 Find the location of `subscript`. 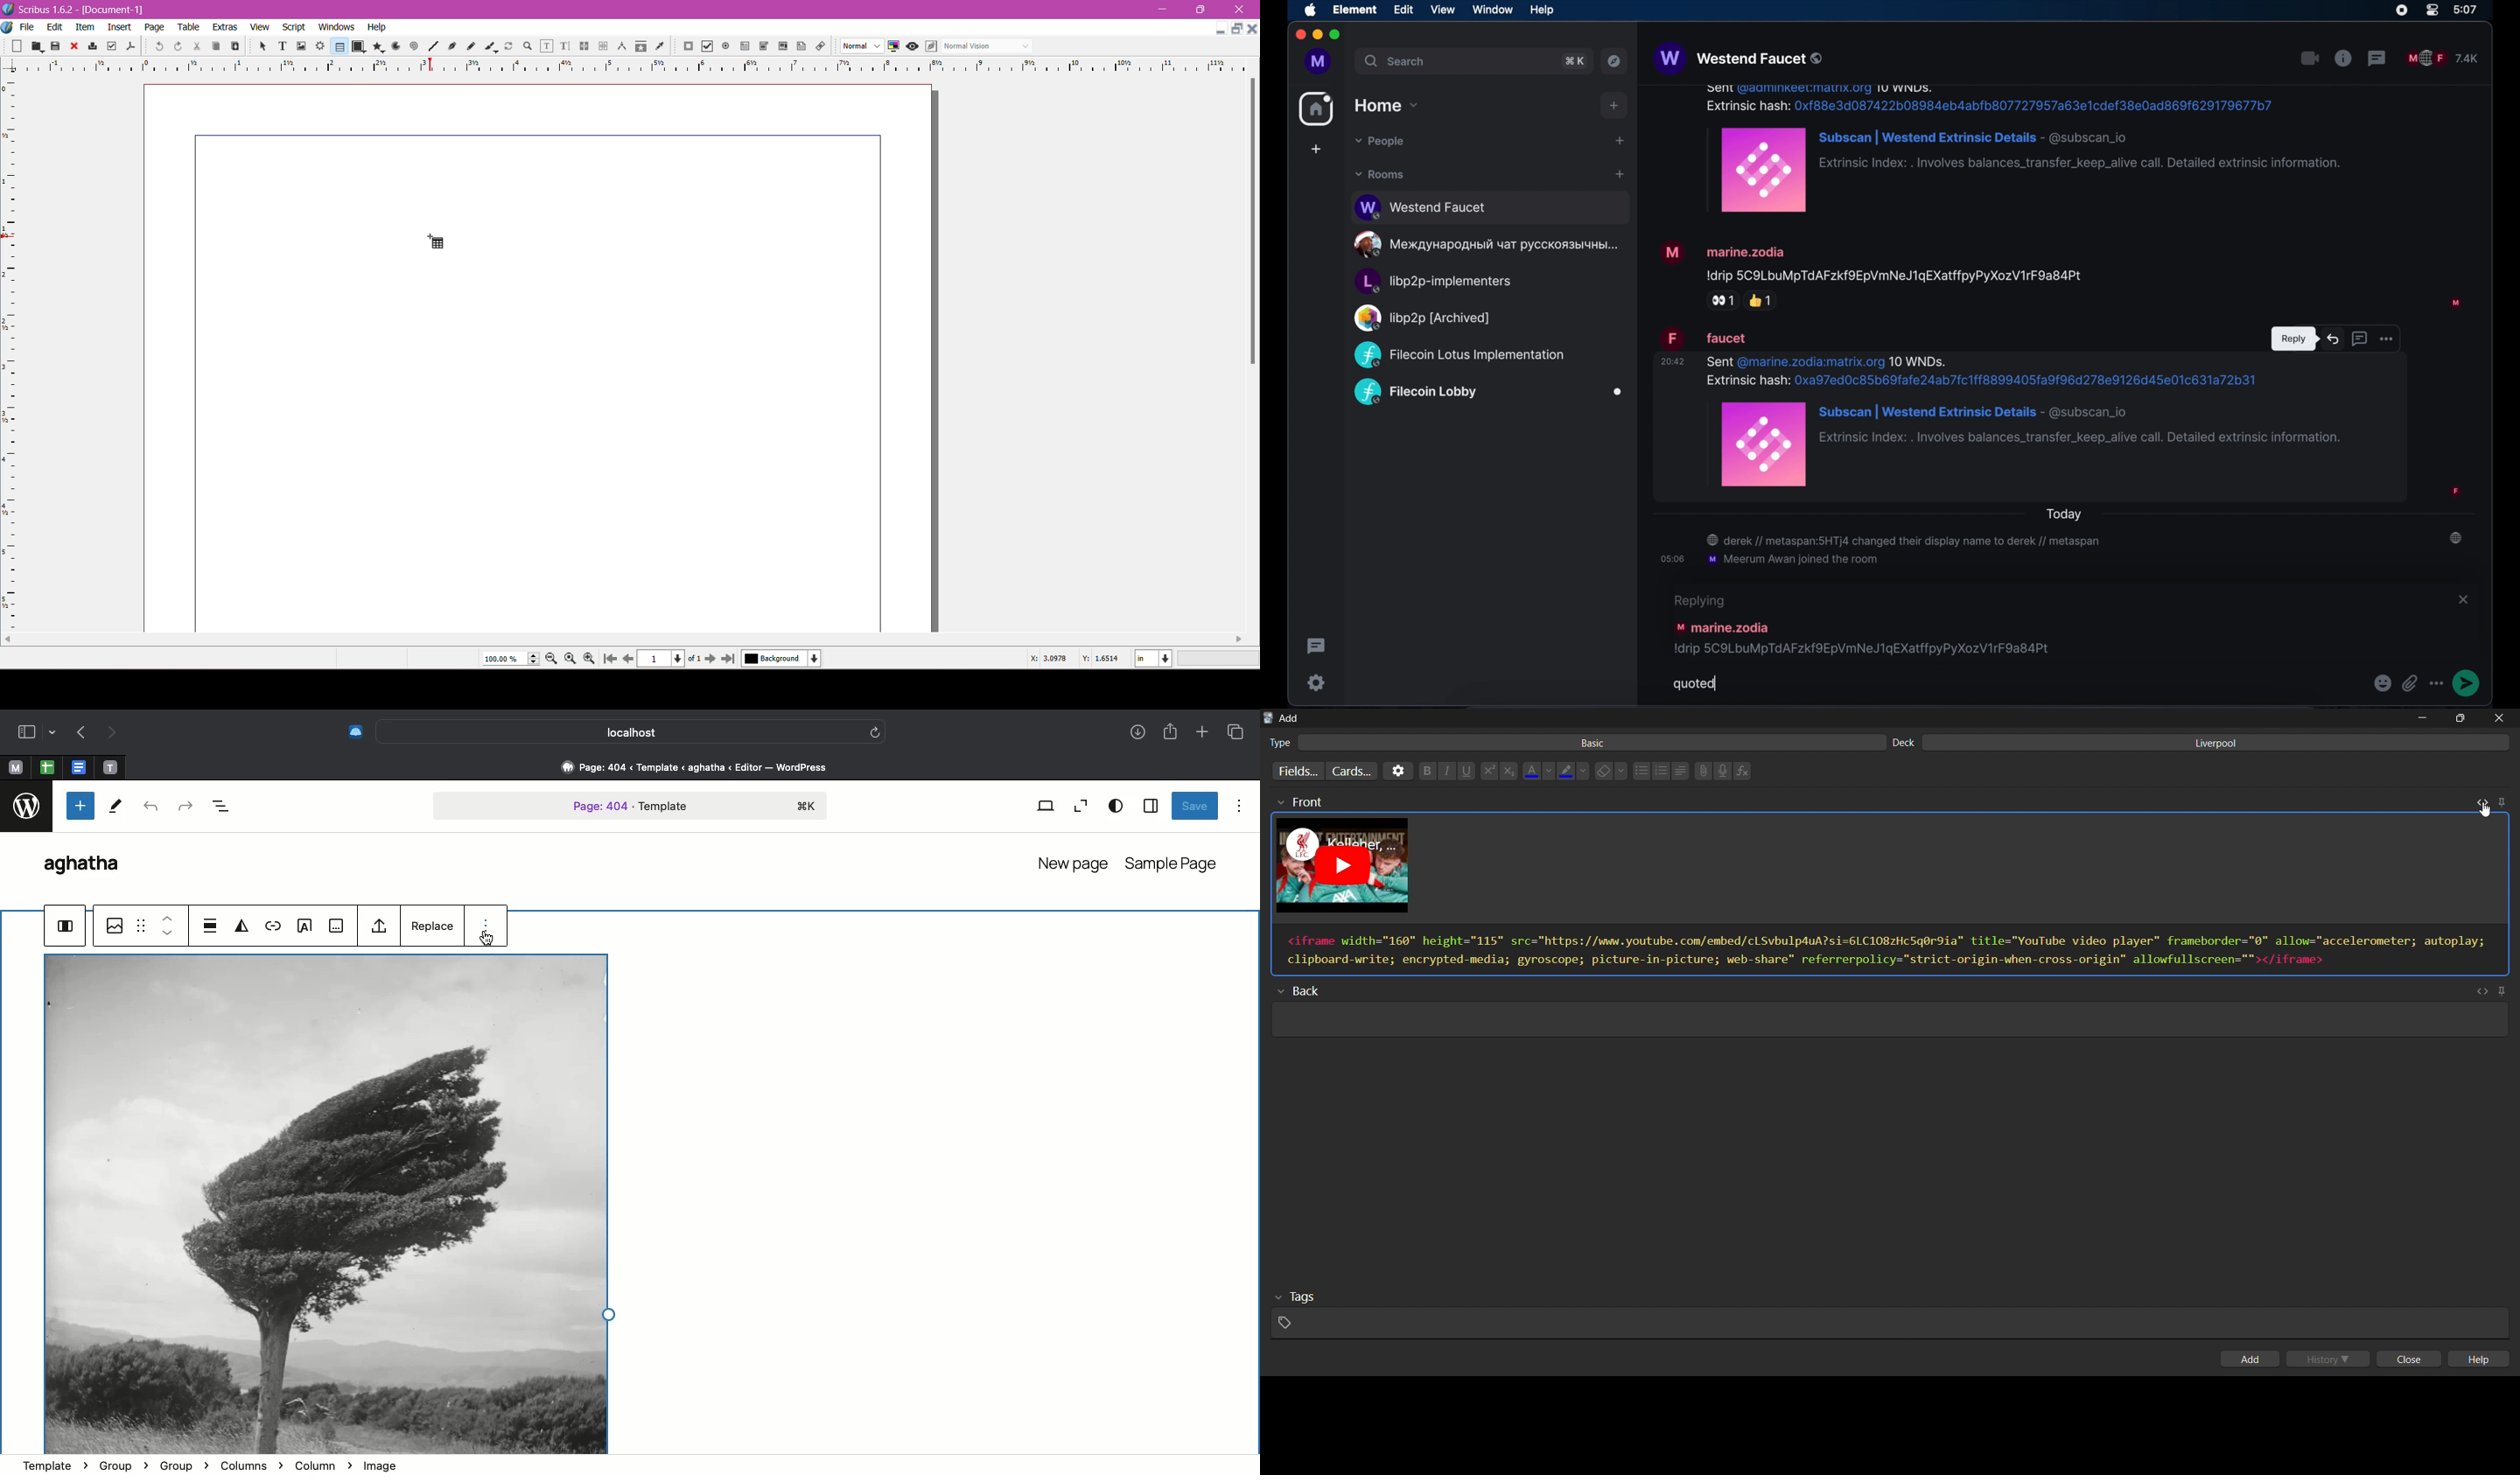

subscript is located at coordinates (1508, 771).